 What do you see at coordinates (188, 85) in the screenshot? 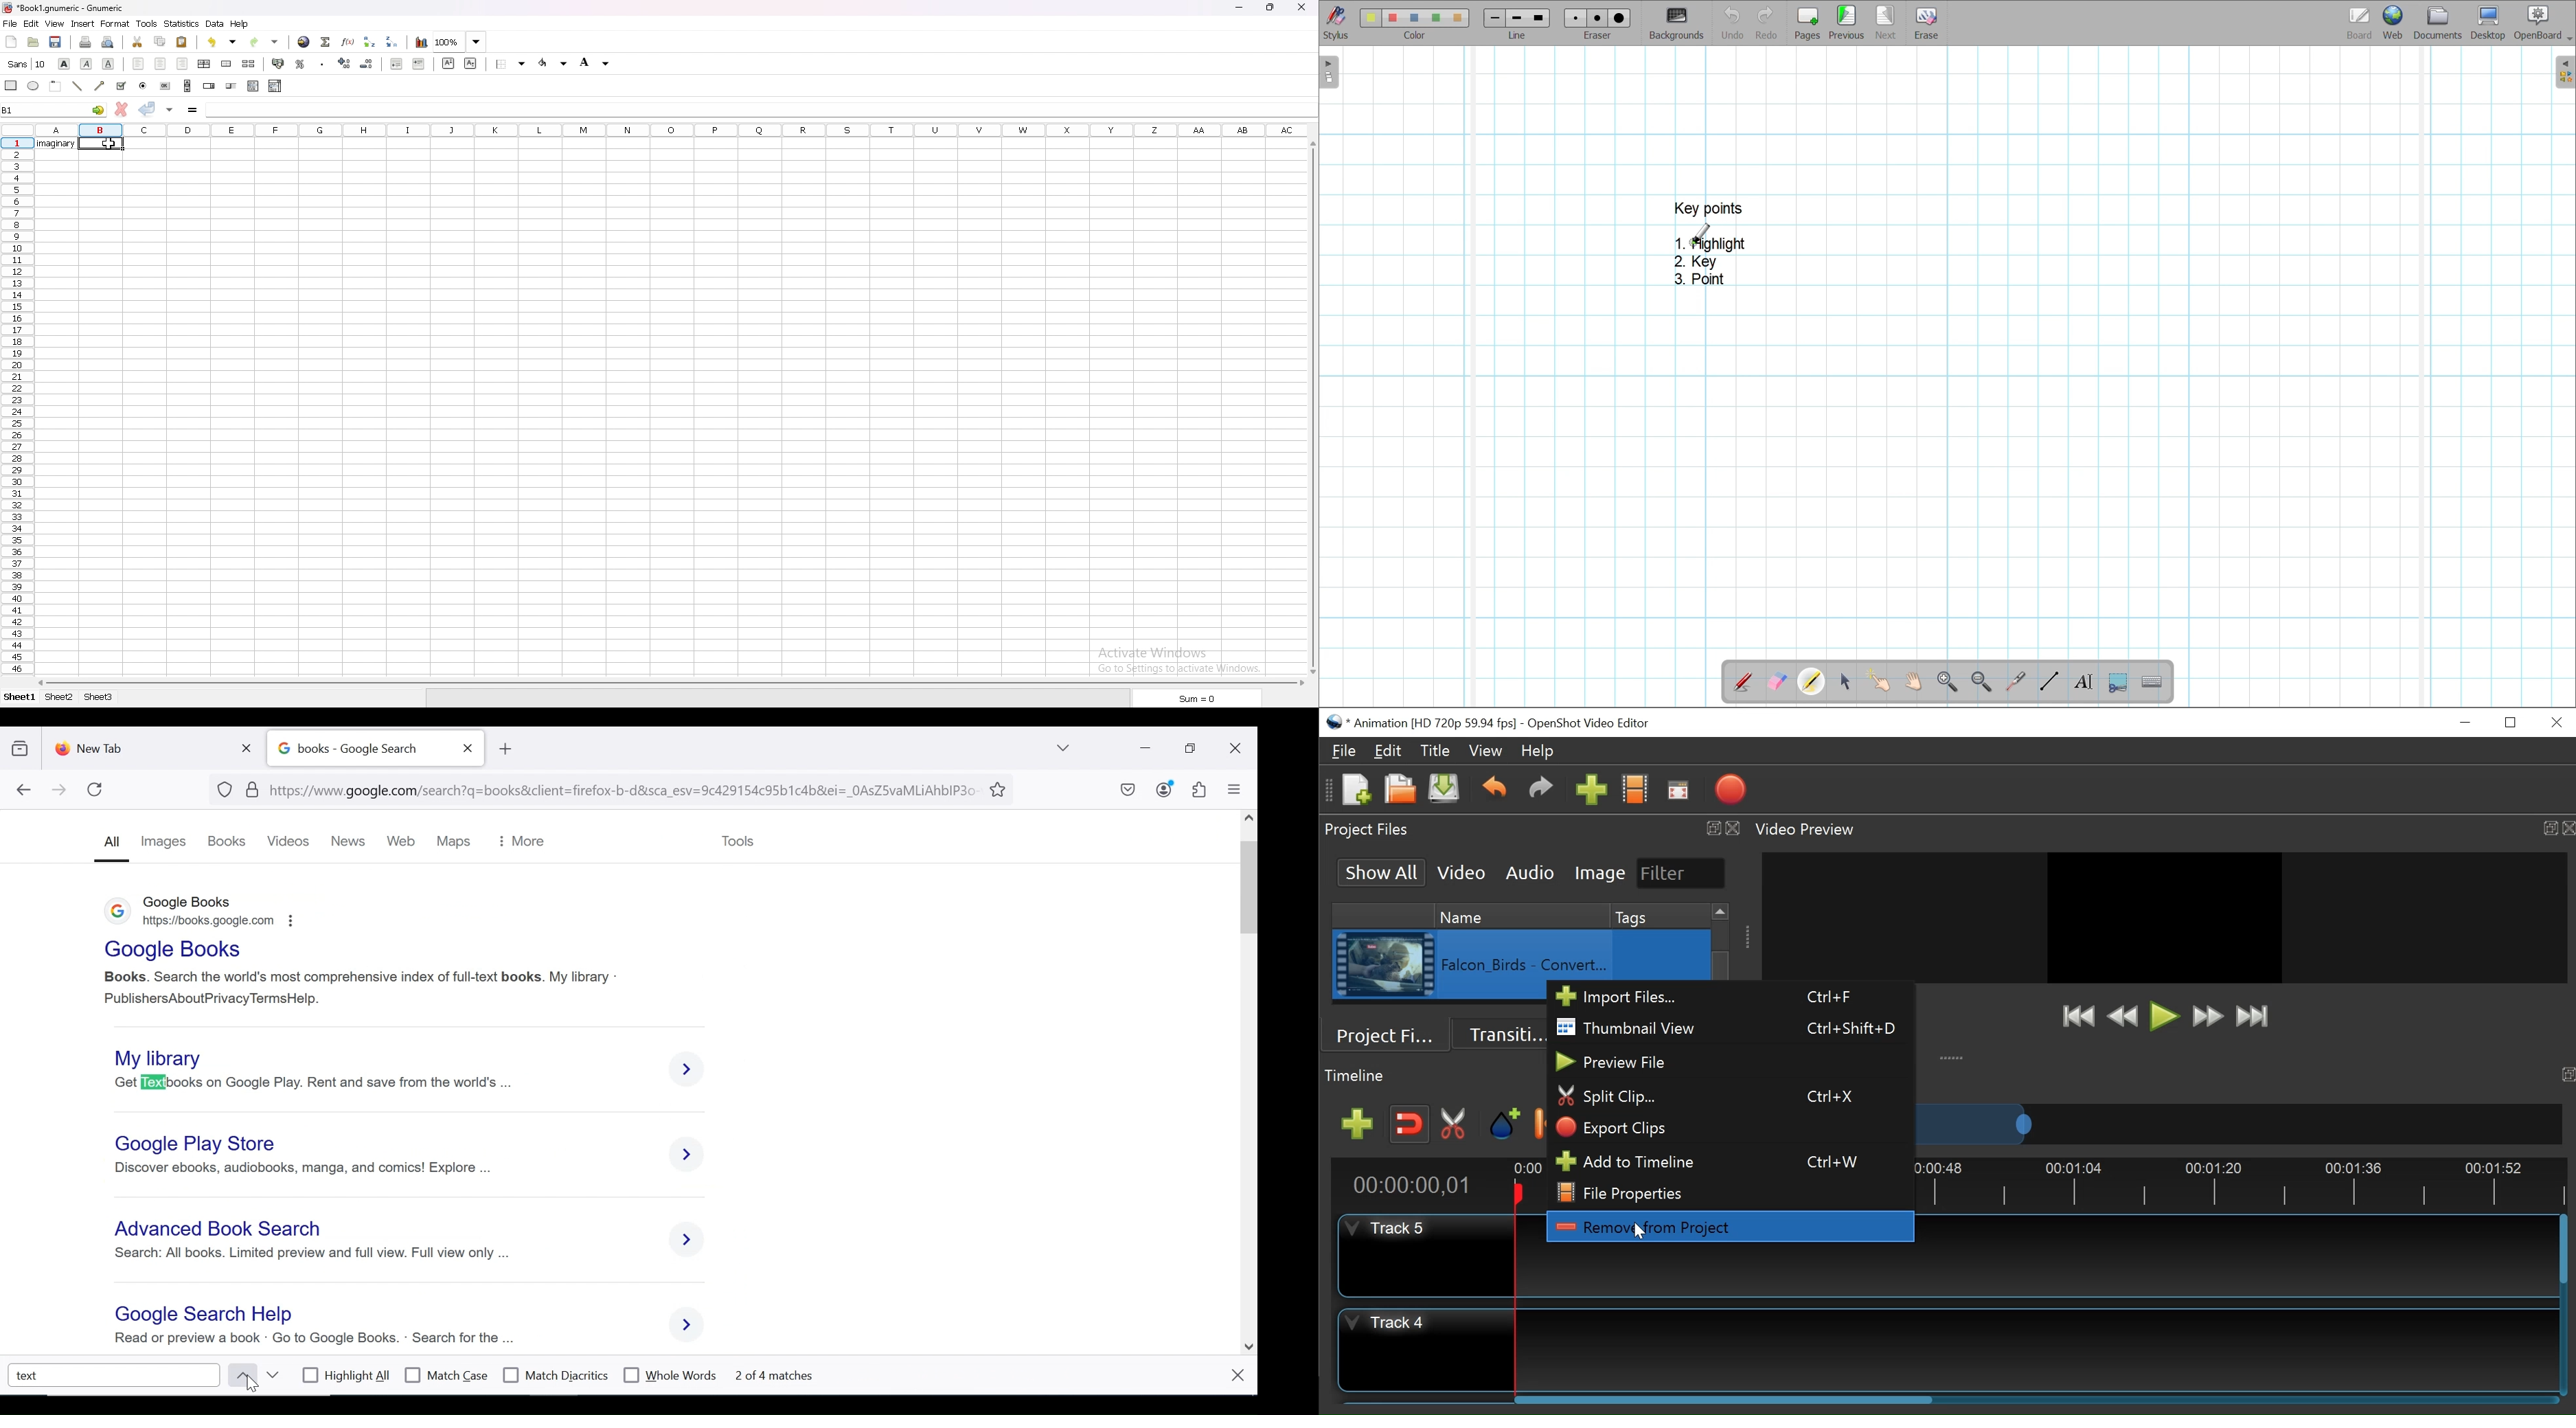
I see `scroll bar` at bounding box center [188, 85].